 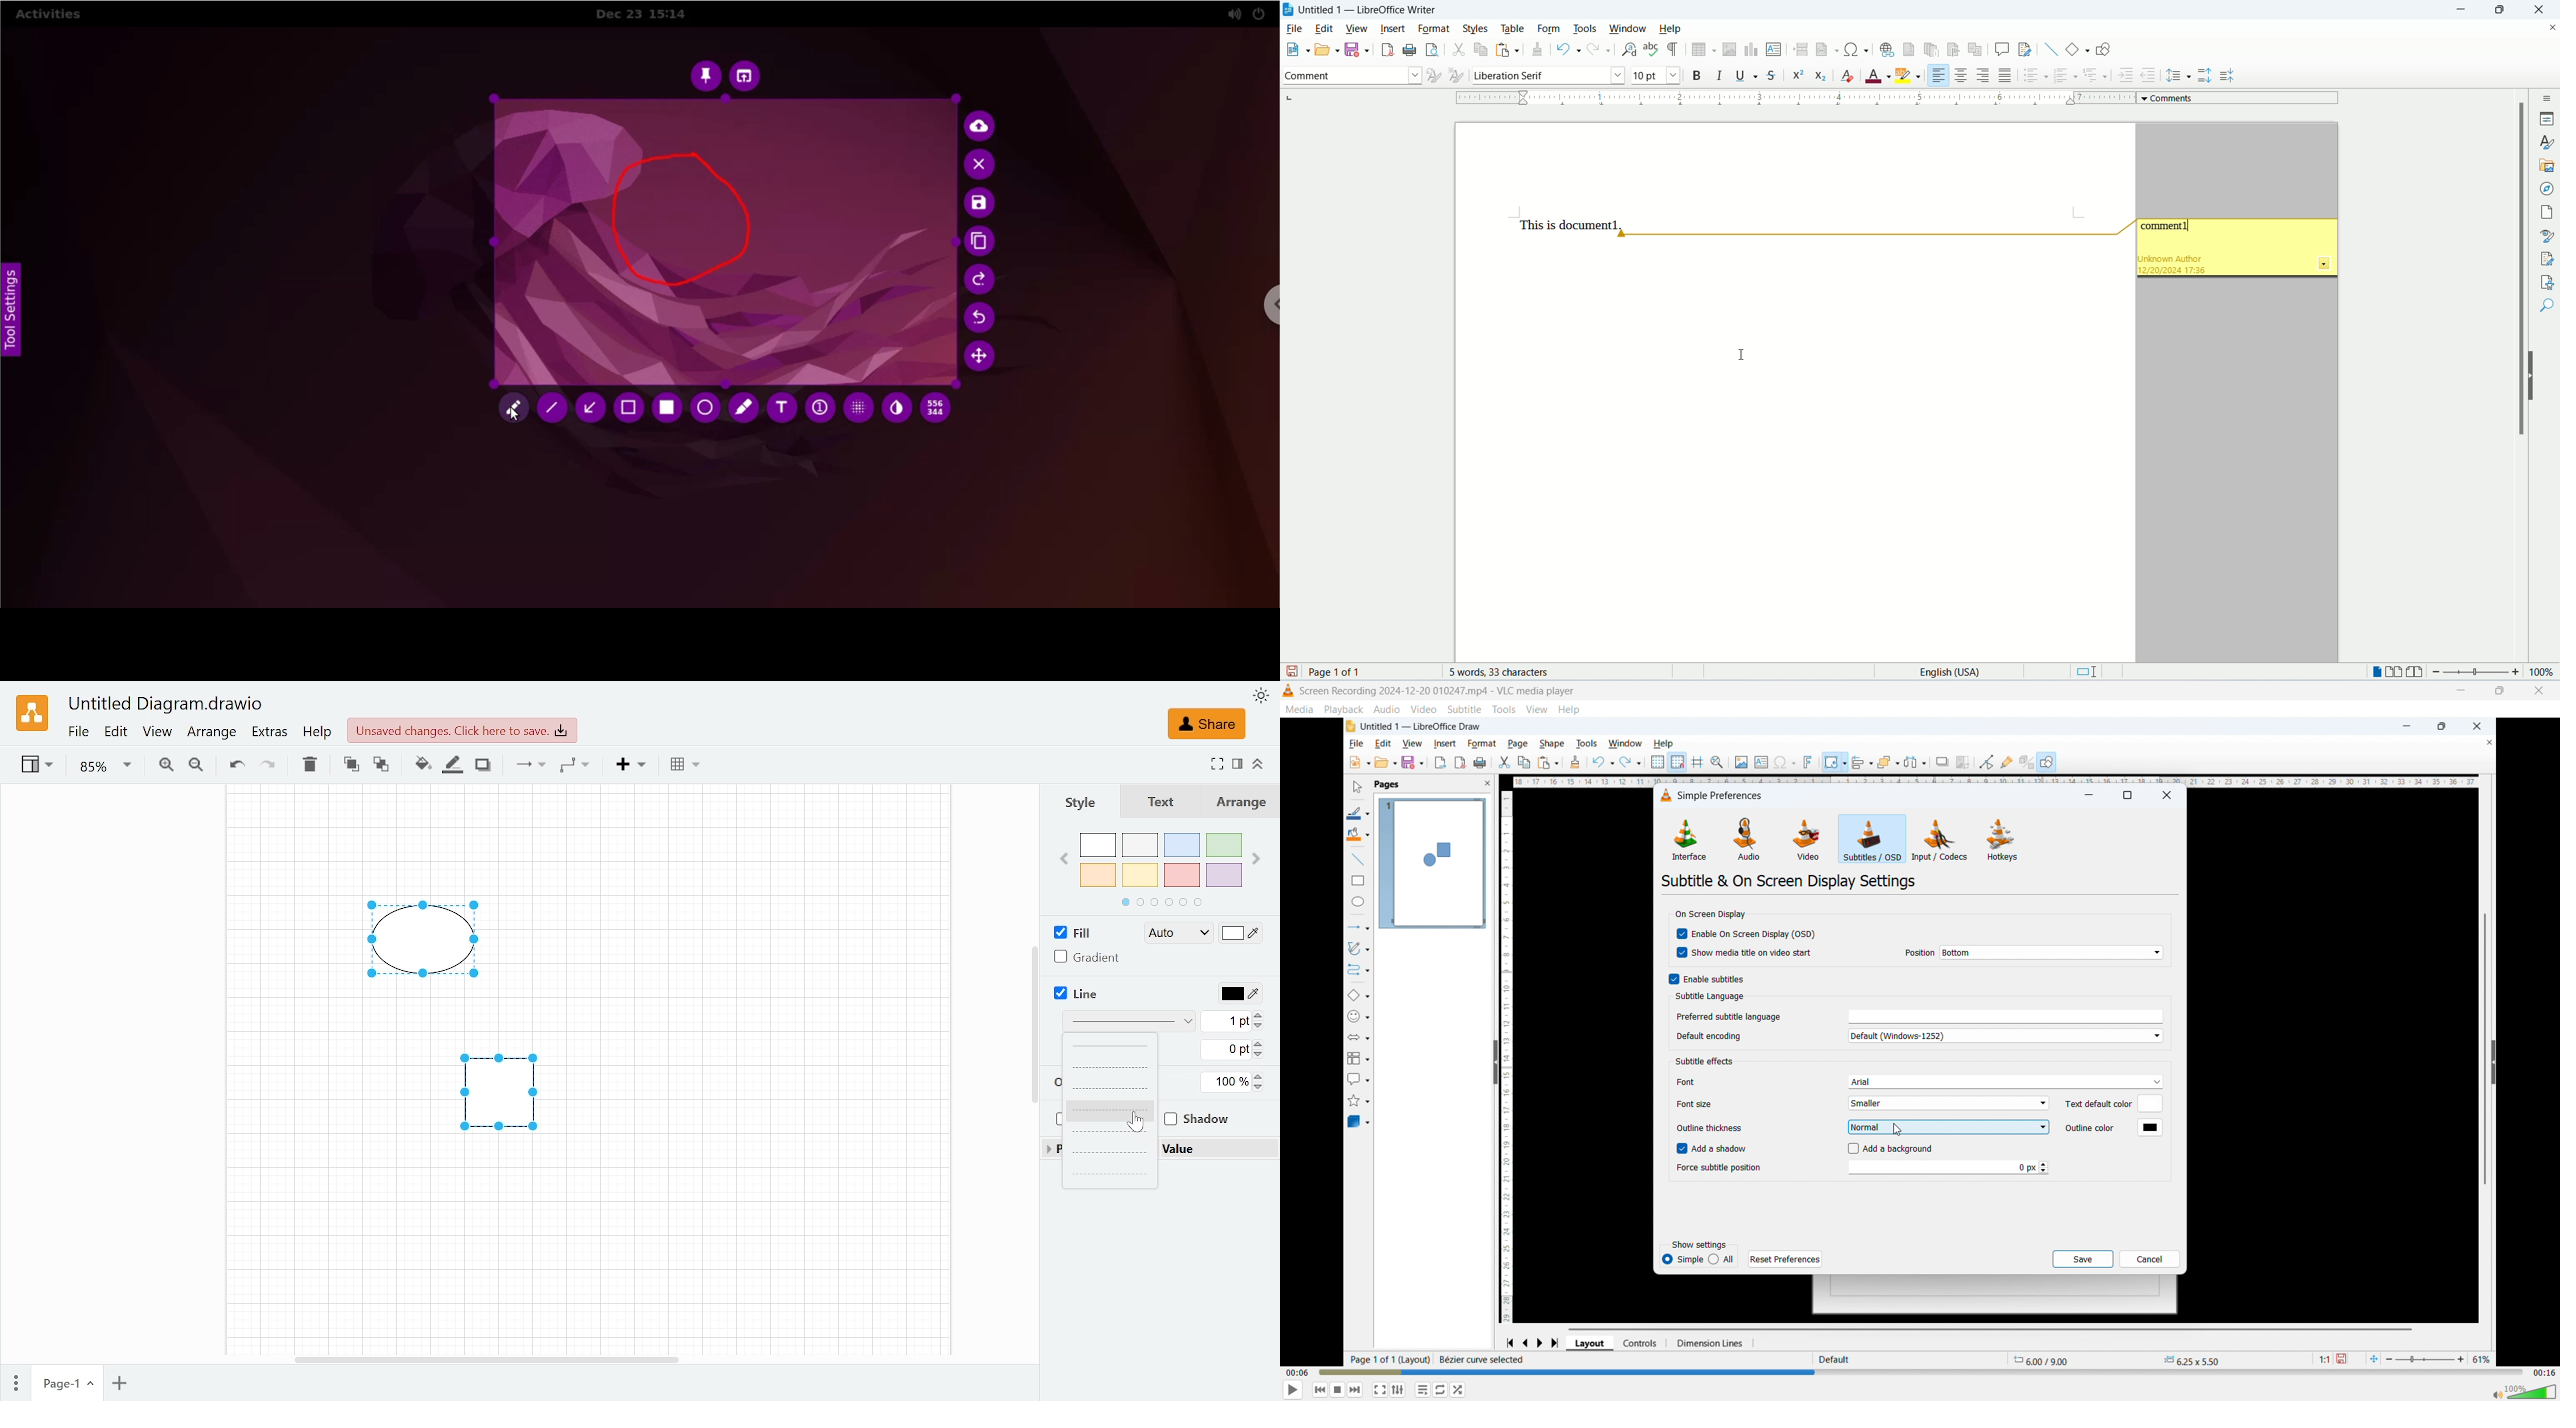 What do you see at coordinates (1480, 52) in the screenshot?
I see `copy` at bounding box center [1480, 52].